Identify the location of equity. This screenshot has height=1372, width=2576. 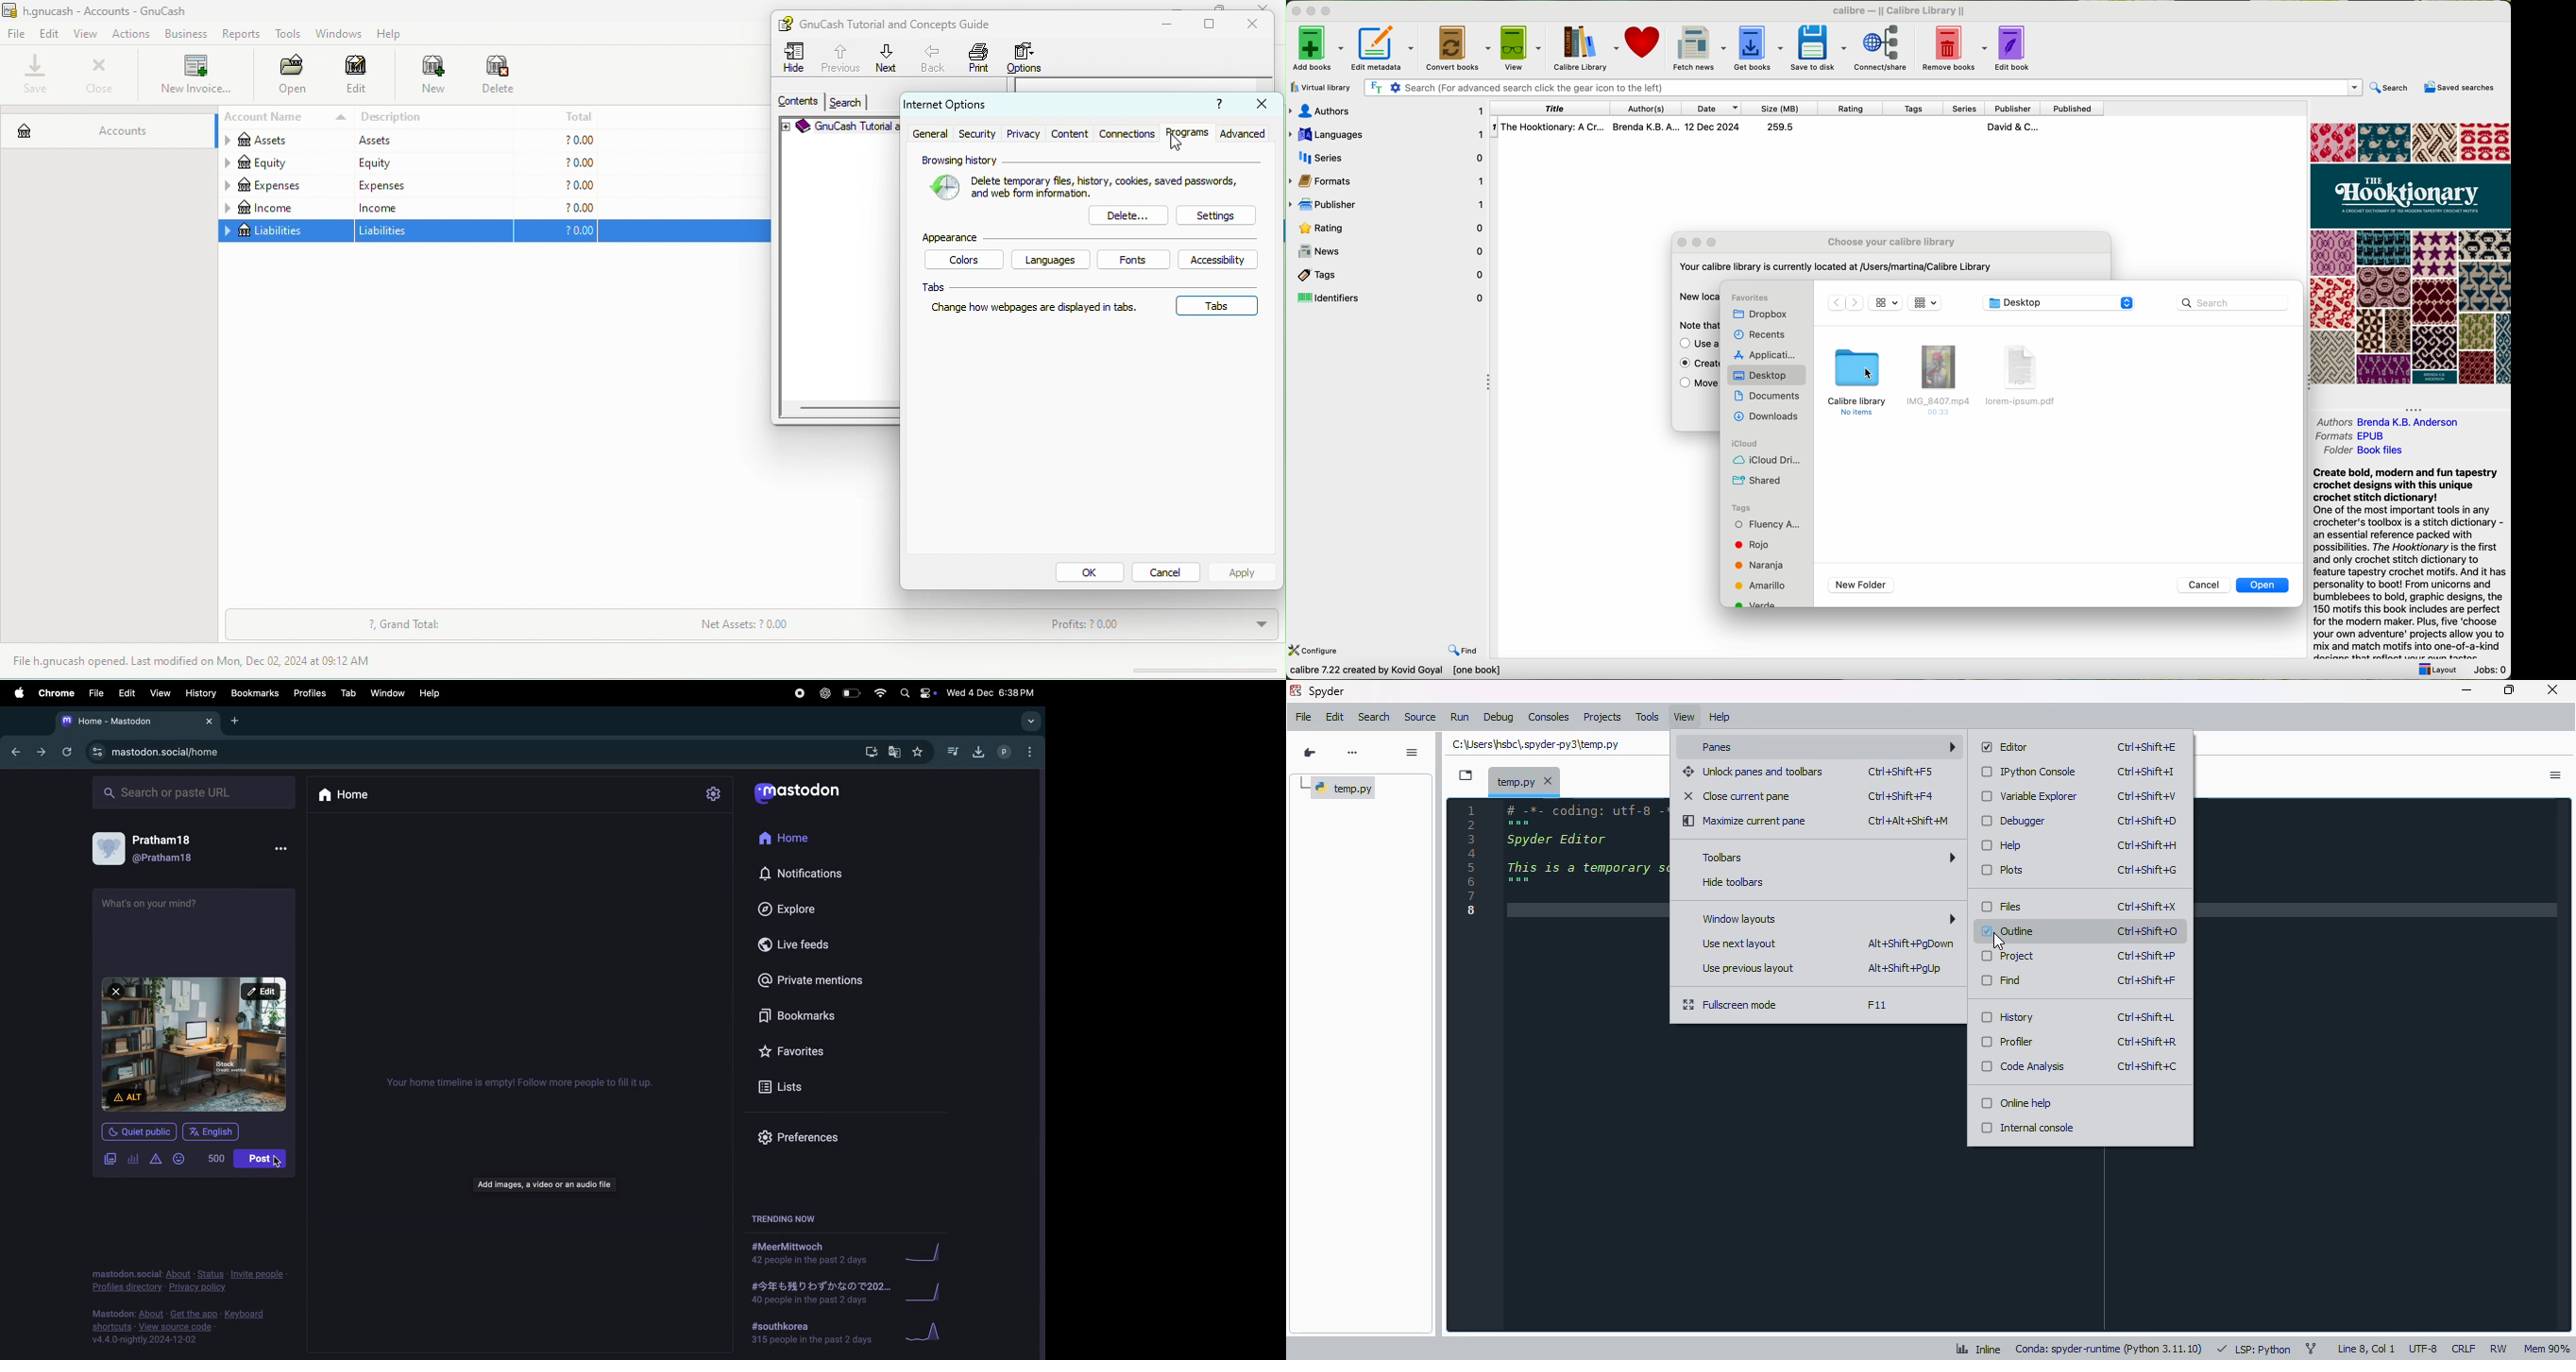
(283, 164).